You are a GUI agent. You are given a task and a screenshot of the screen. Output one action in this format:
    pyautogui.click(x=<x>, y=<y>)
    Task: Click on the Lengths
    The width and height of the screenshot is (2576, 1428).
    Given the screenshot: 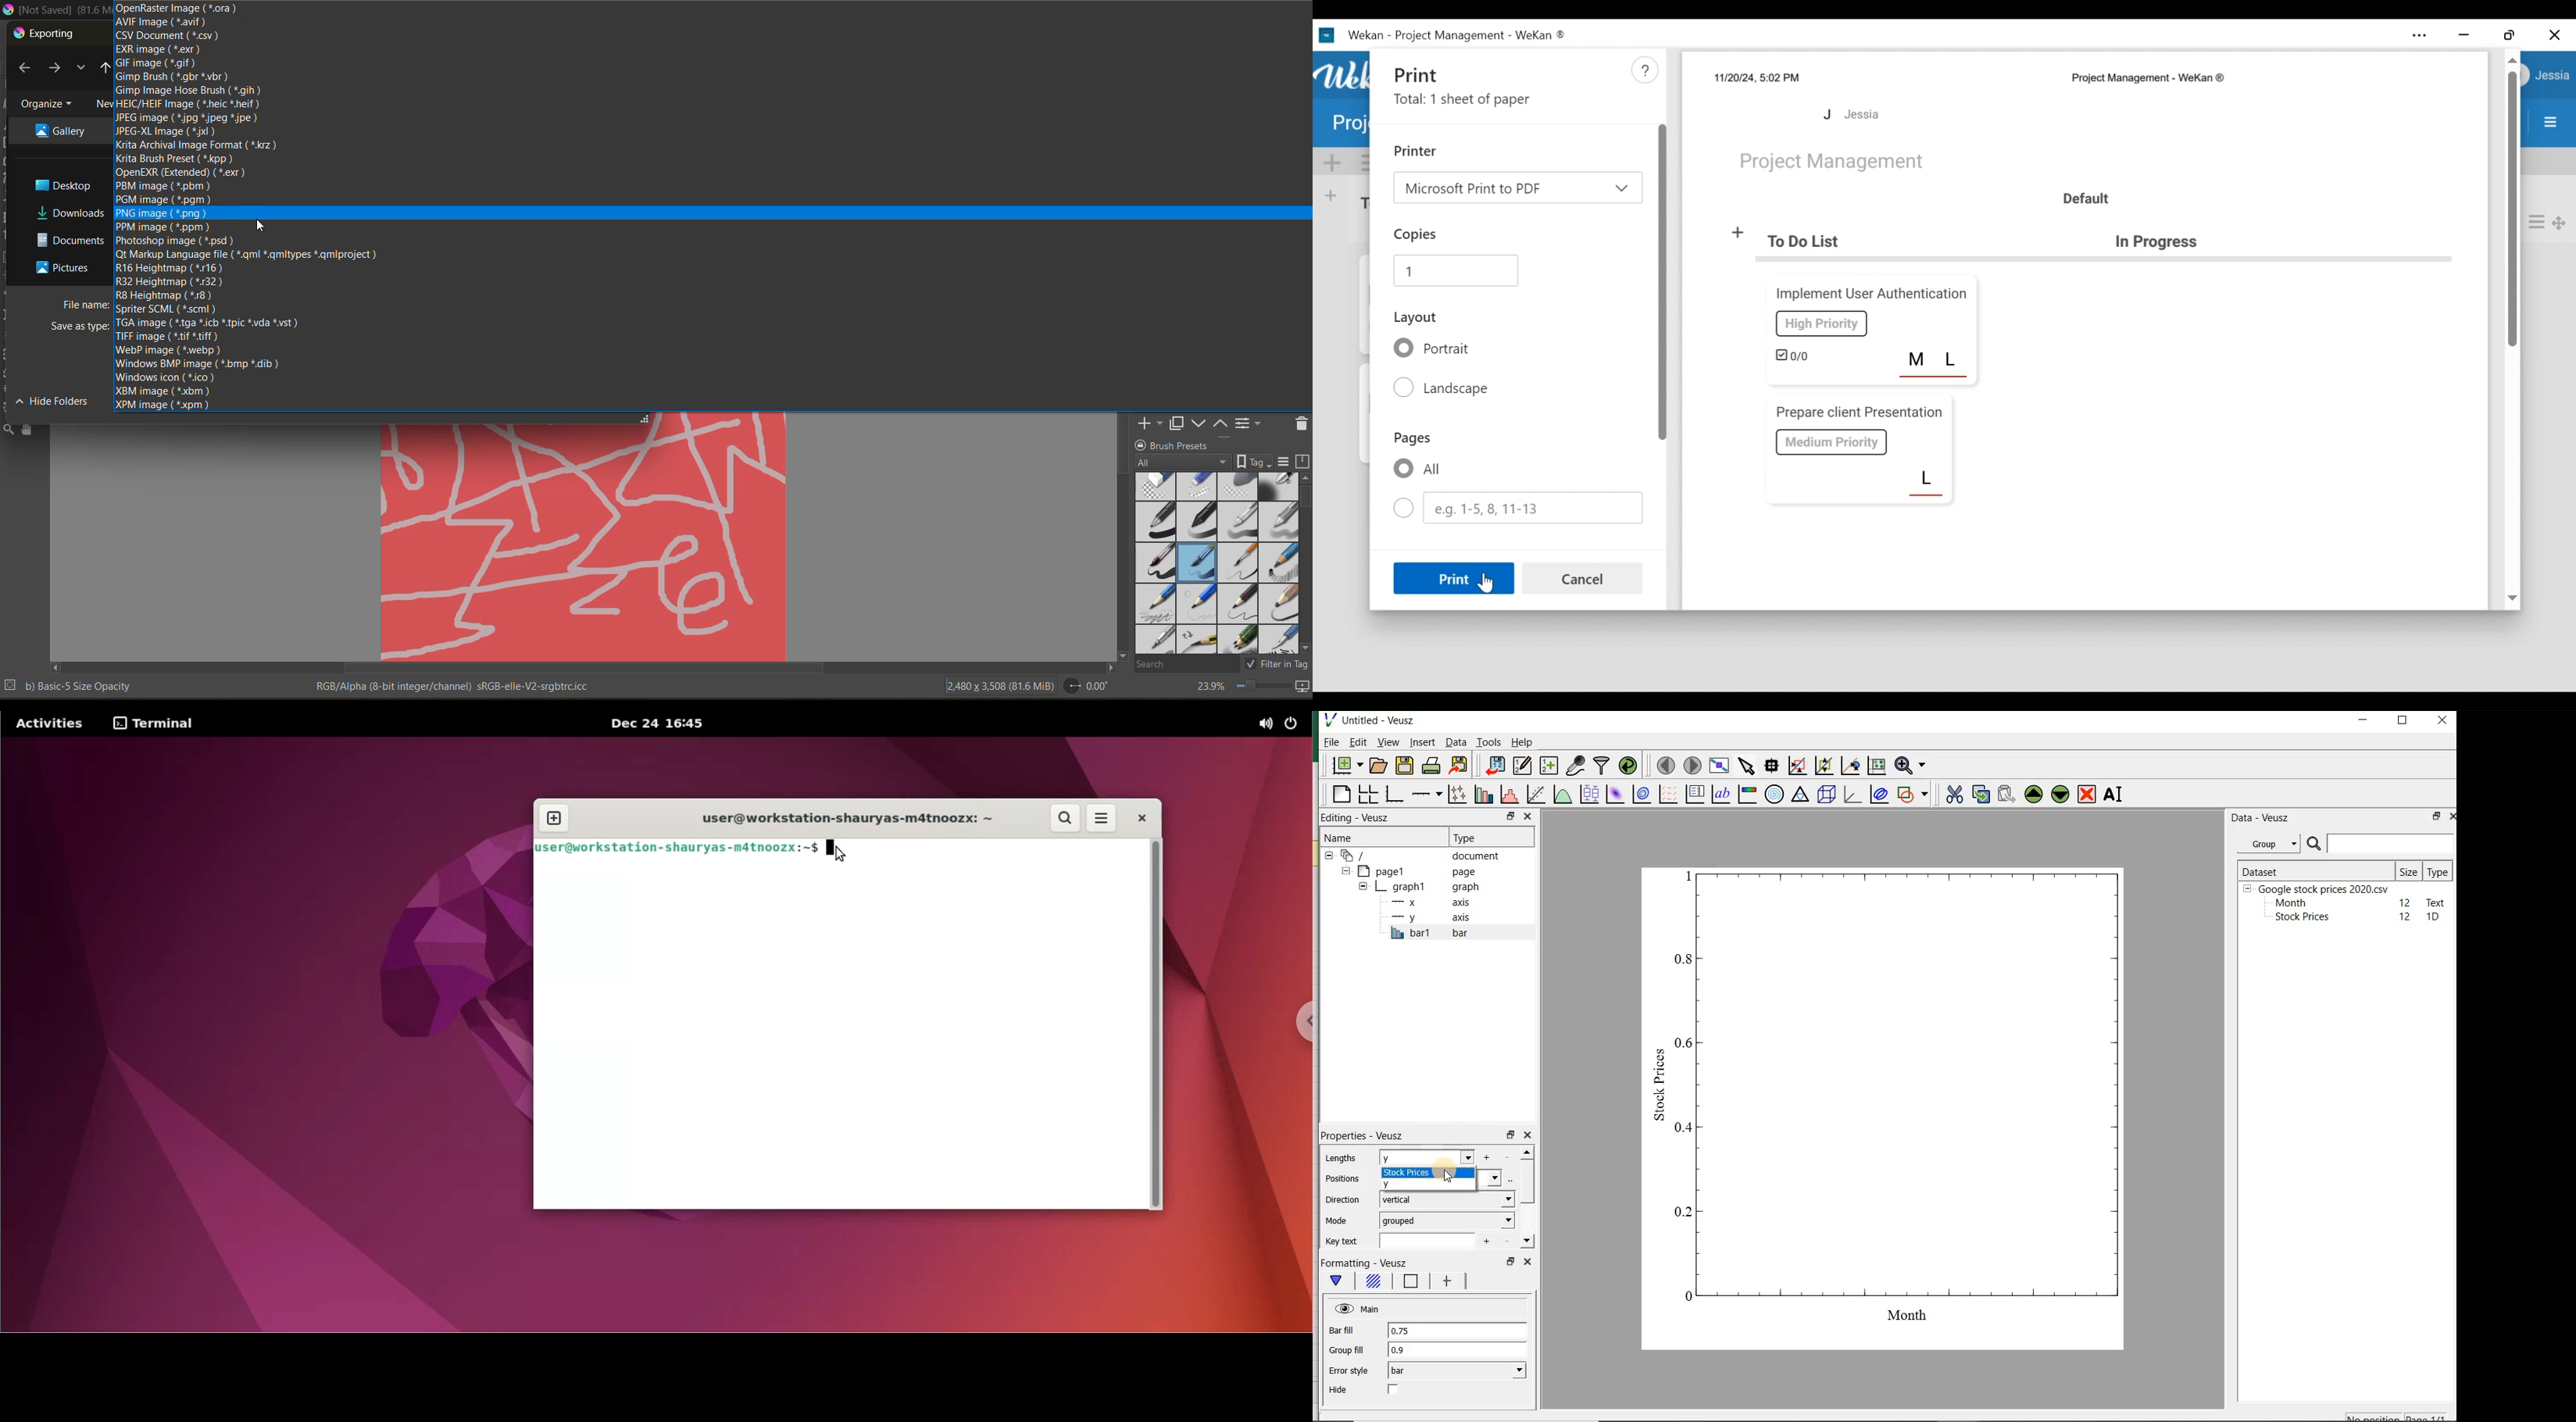 What is the action you would take?
    pyautogui.click(x=1339, y=1159)
    